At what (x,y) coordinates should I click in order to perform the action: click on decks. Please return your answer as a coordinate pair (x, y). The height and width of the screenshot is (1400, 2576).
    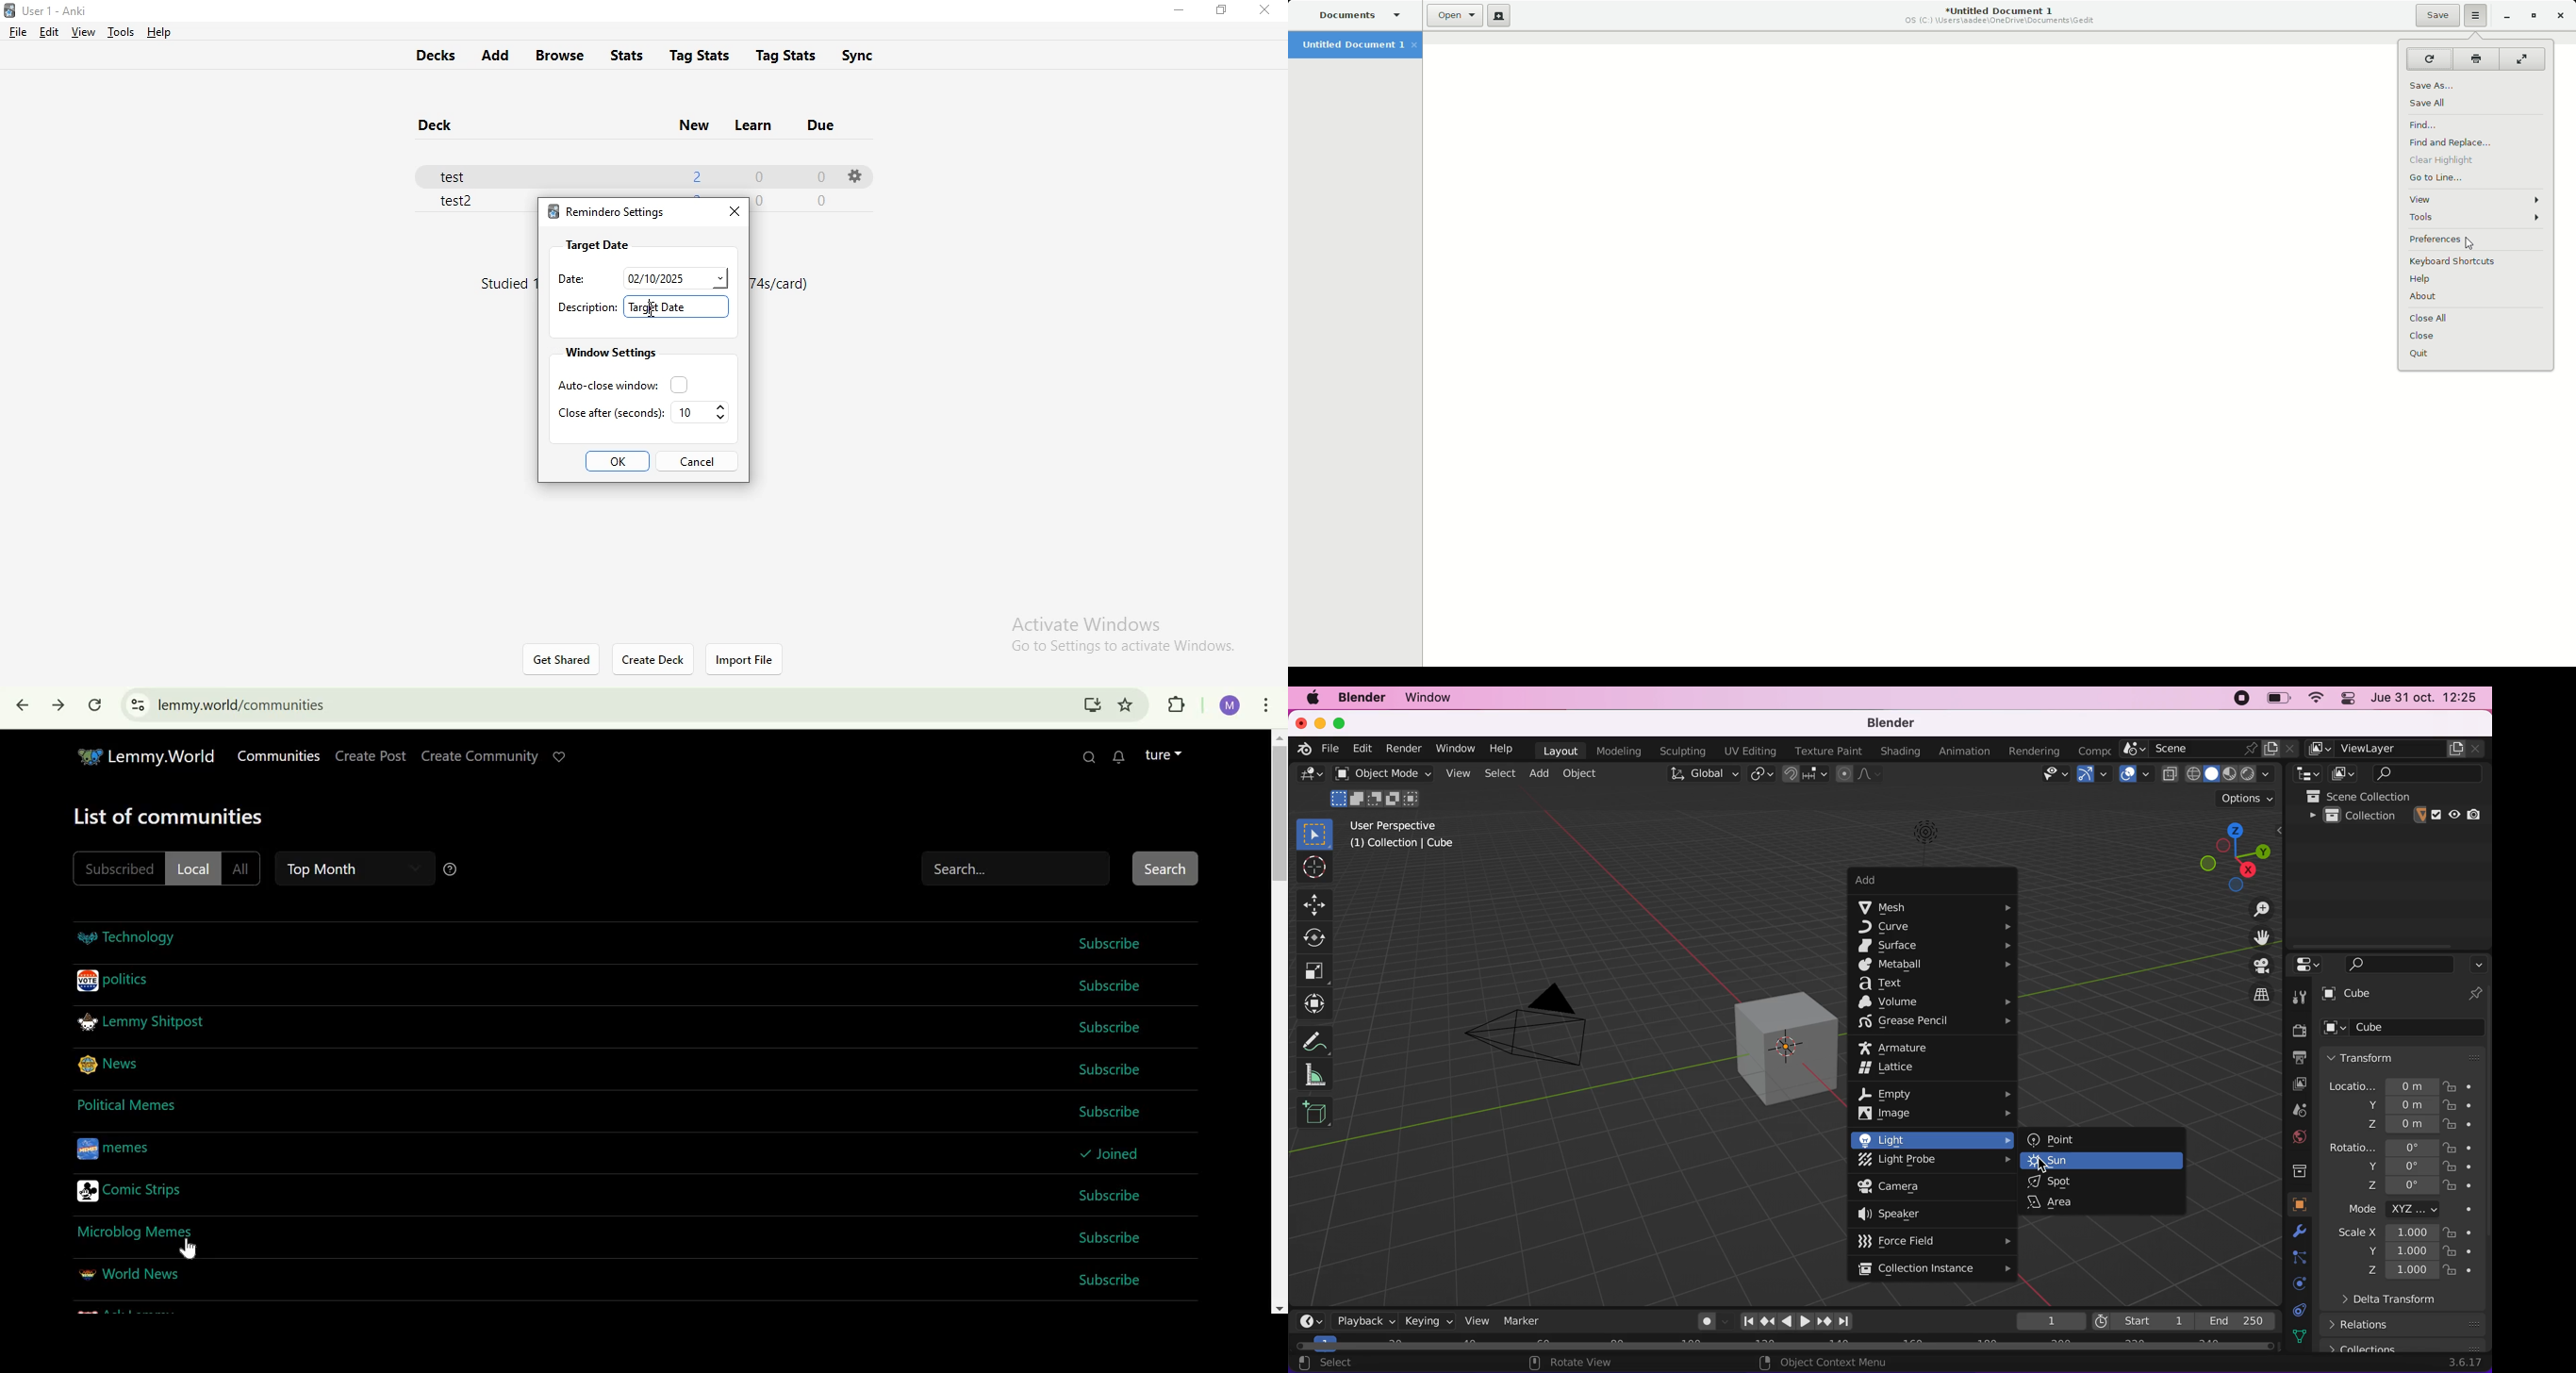
    Looking at the image, I should click on (431, 53).